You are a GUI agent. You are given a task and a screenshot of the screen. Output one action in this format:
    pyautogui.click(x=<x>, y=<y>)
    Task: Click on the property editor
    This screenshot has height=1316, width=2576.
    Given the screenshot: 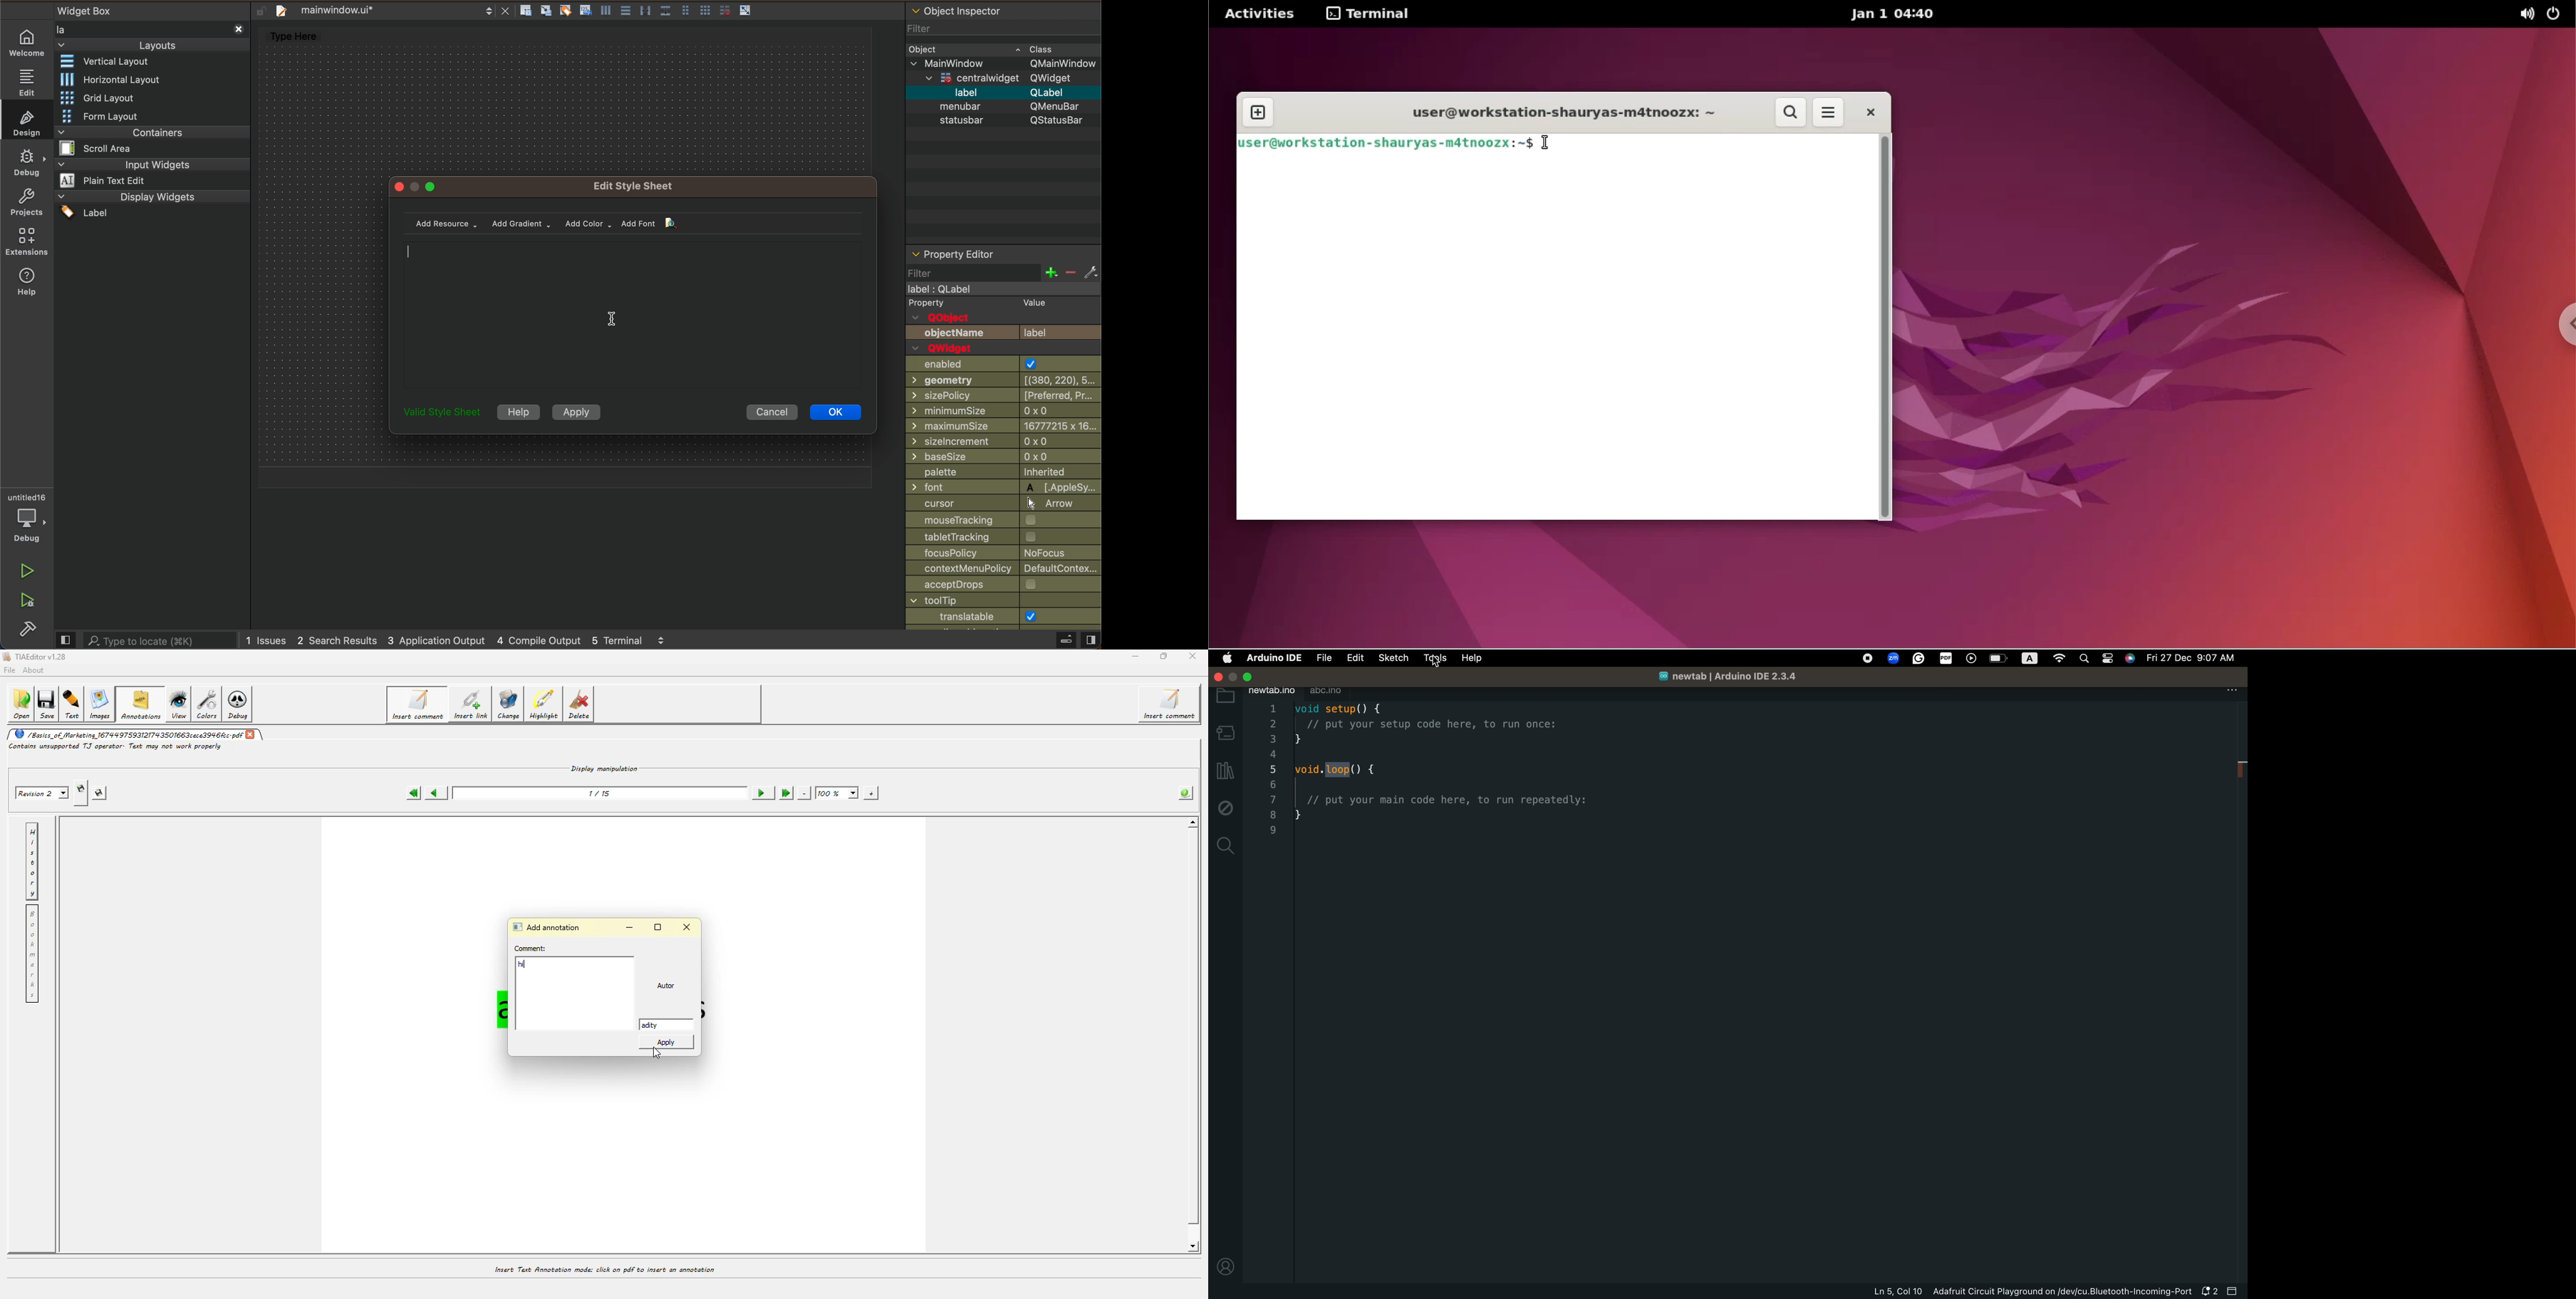 What is the action you would take?
    pyautogui.click(x=979, y=251)
    